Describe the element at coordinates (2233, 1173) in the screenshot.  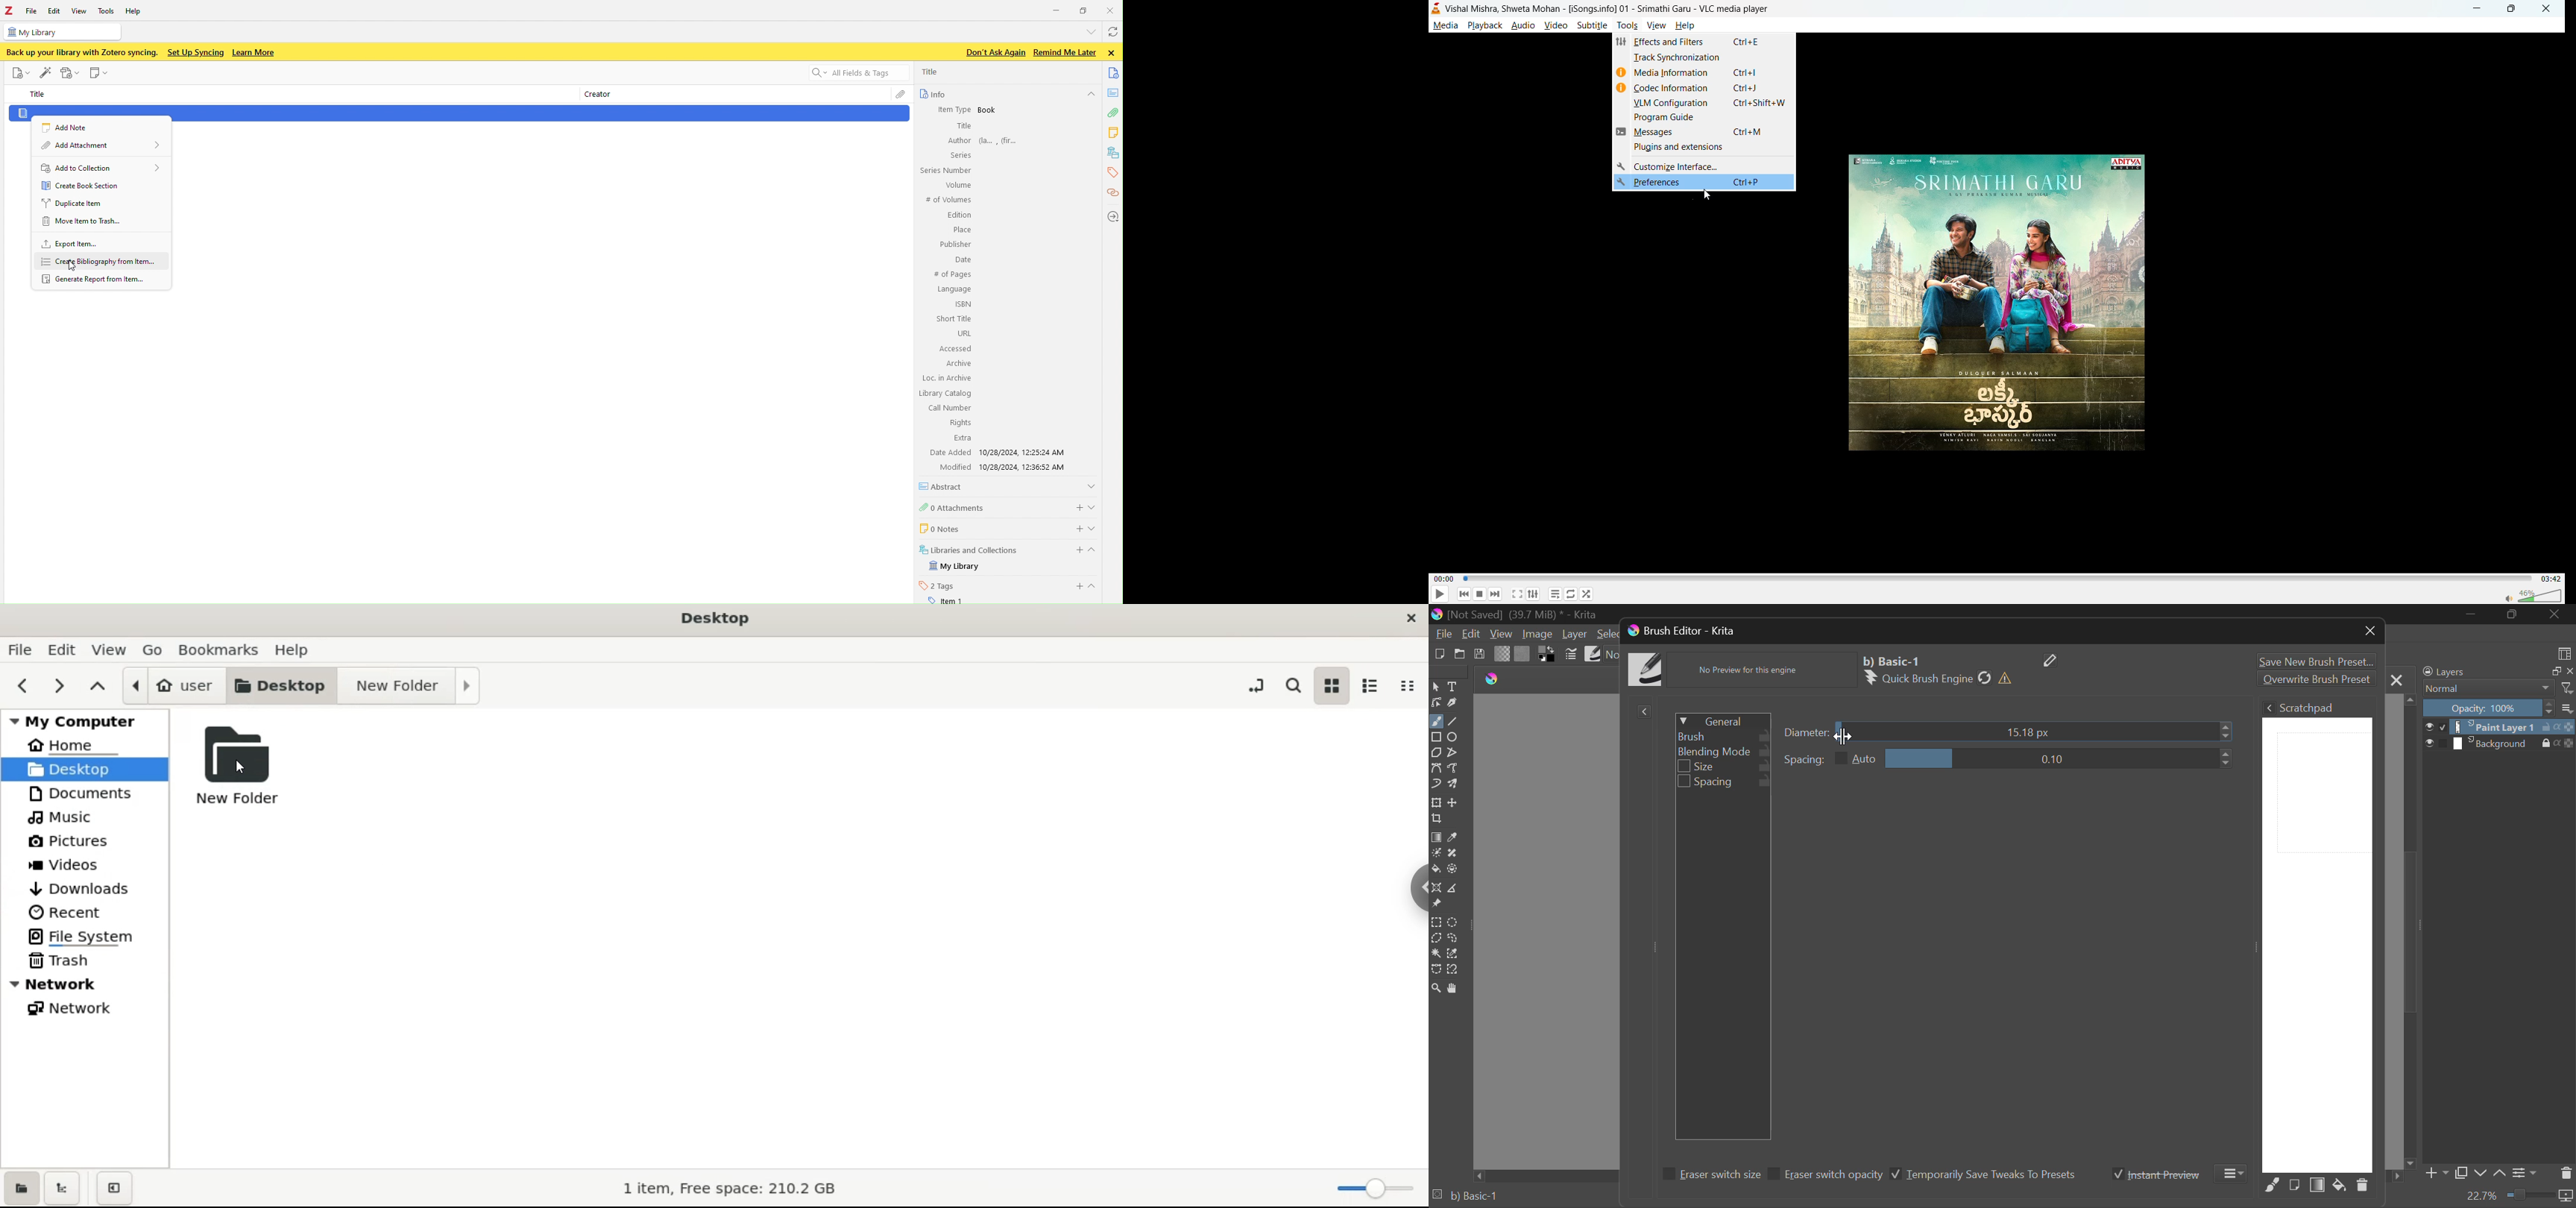
I see `More Options` at that location.